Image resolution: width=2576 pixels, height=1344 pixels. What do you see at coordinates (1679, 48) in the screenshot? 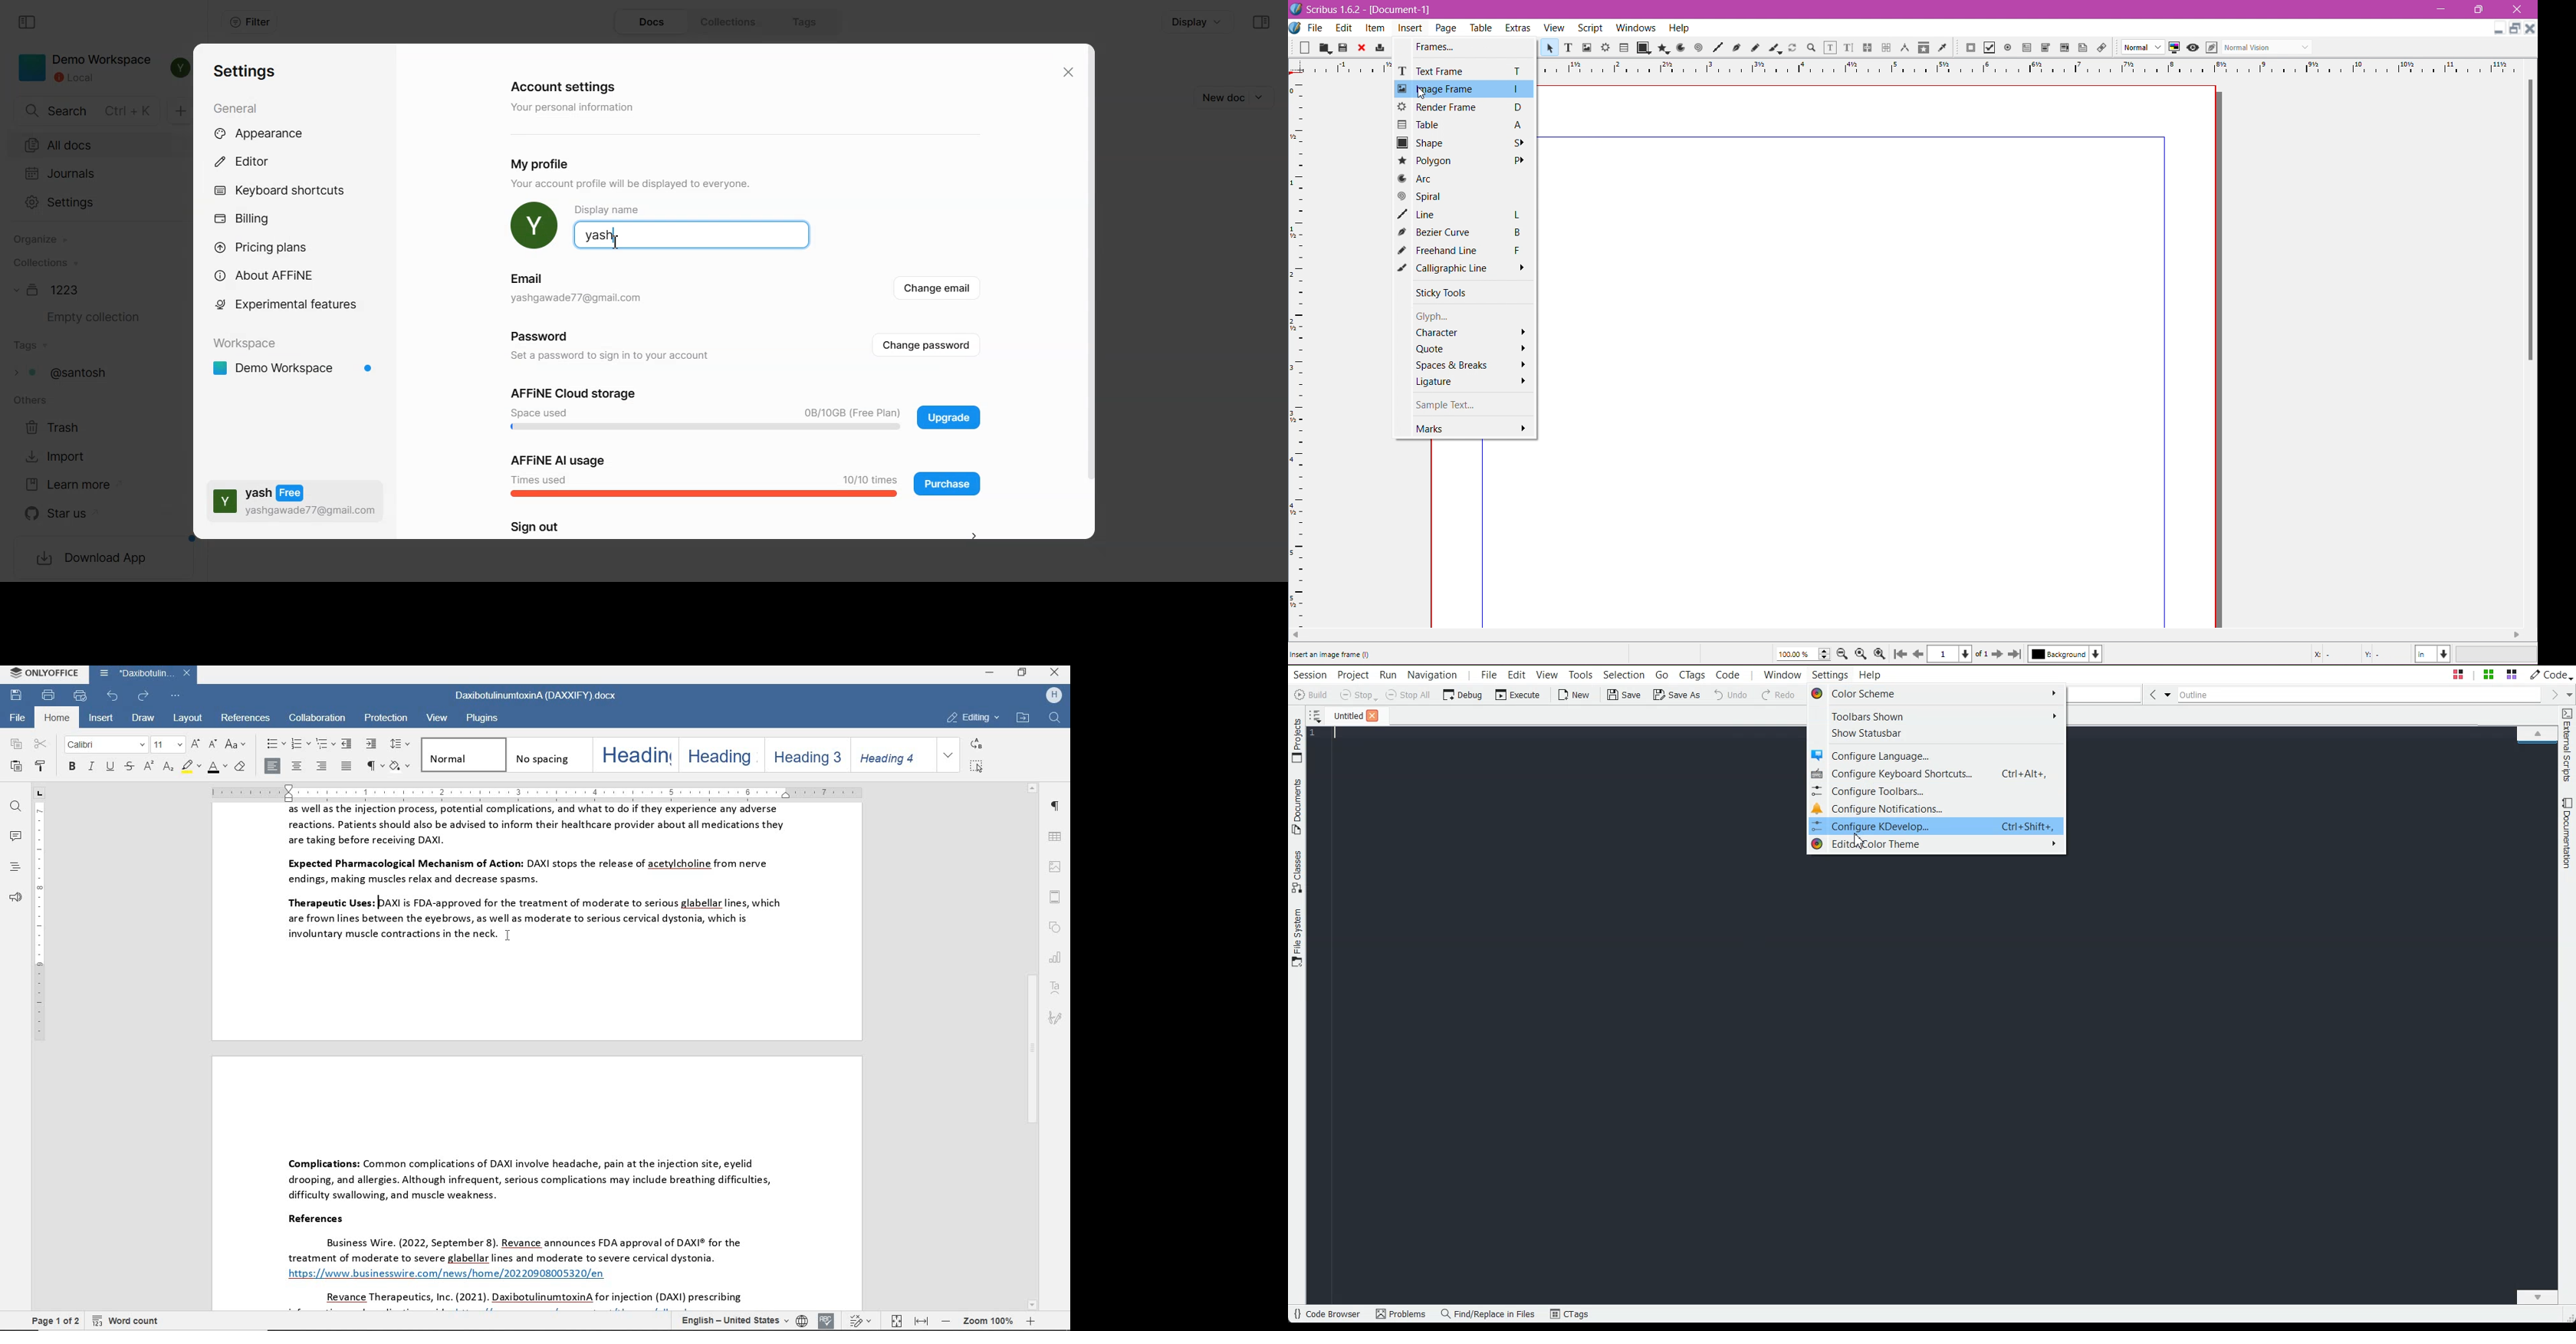
I see `Arc` at bounding box center [1679, 48].